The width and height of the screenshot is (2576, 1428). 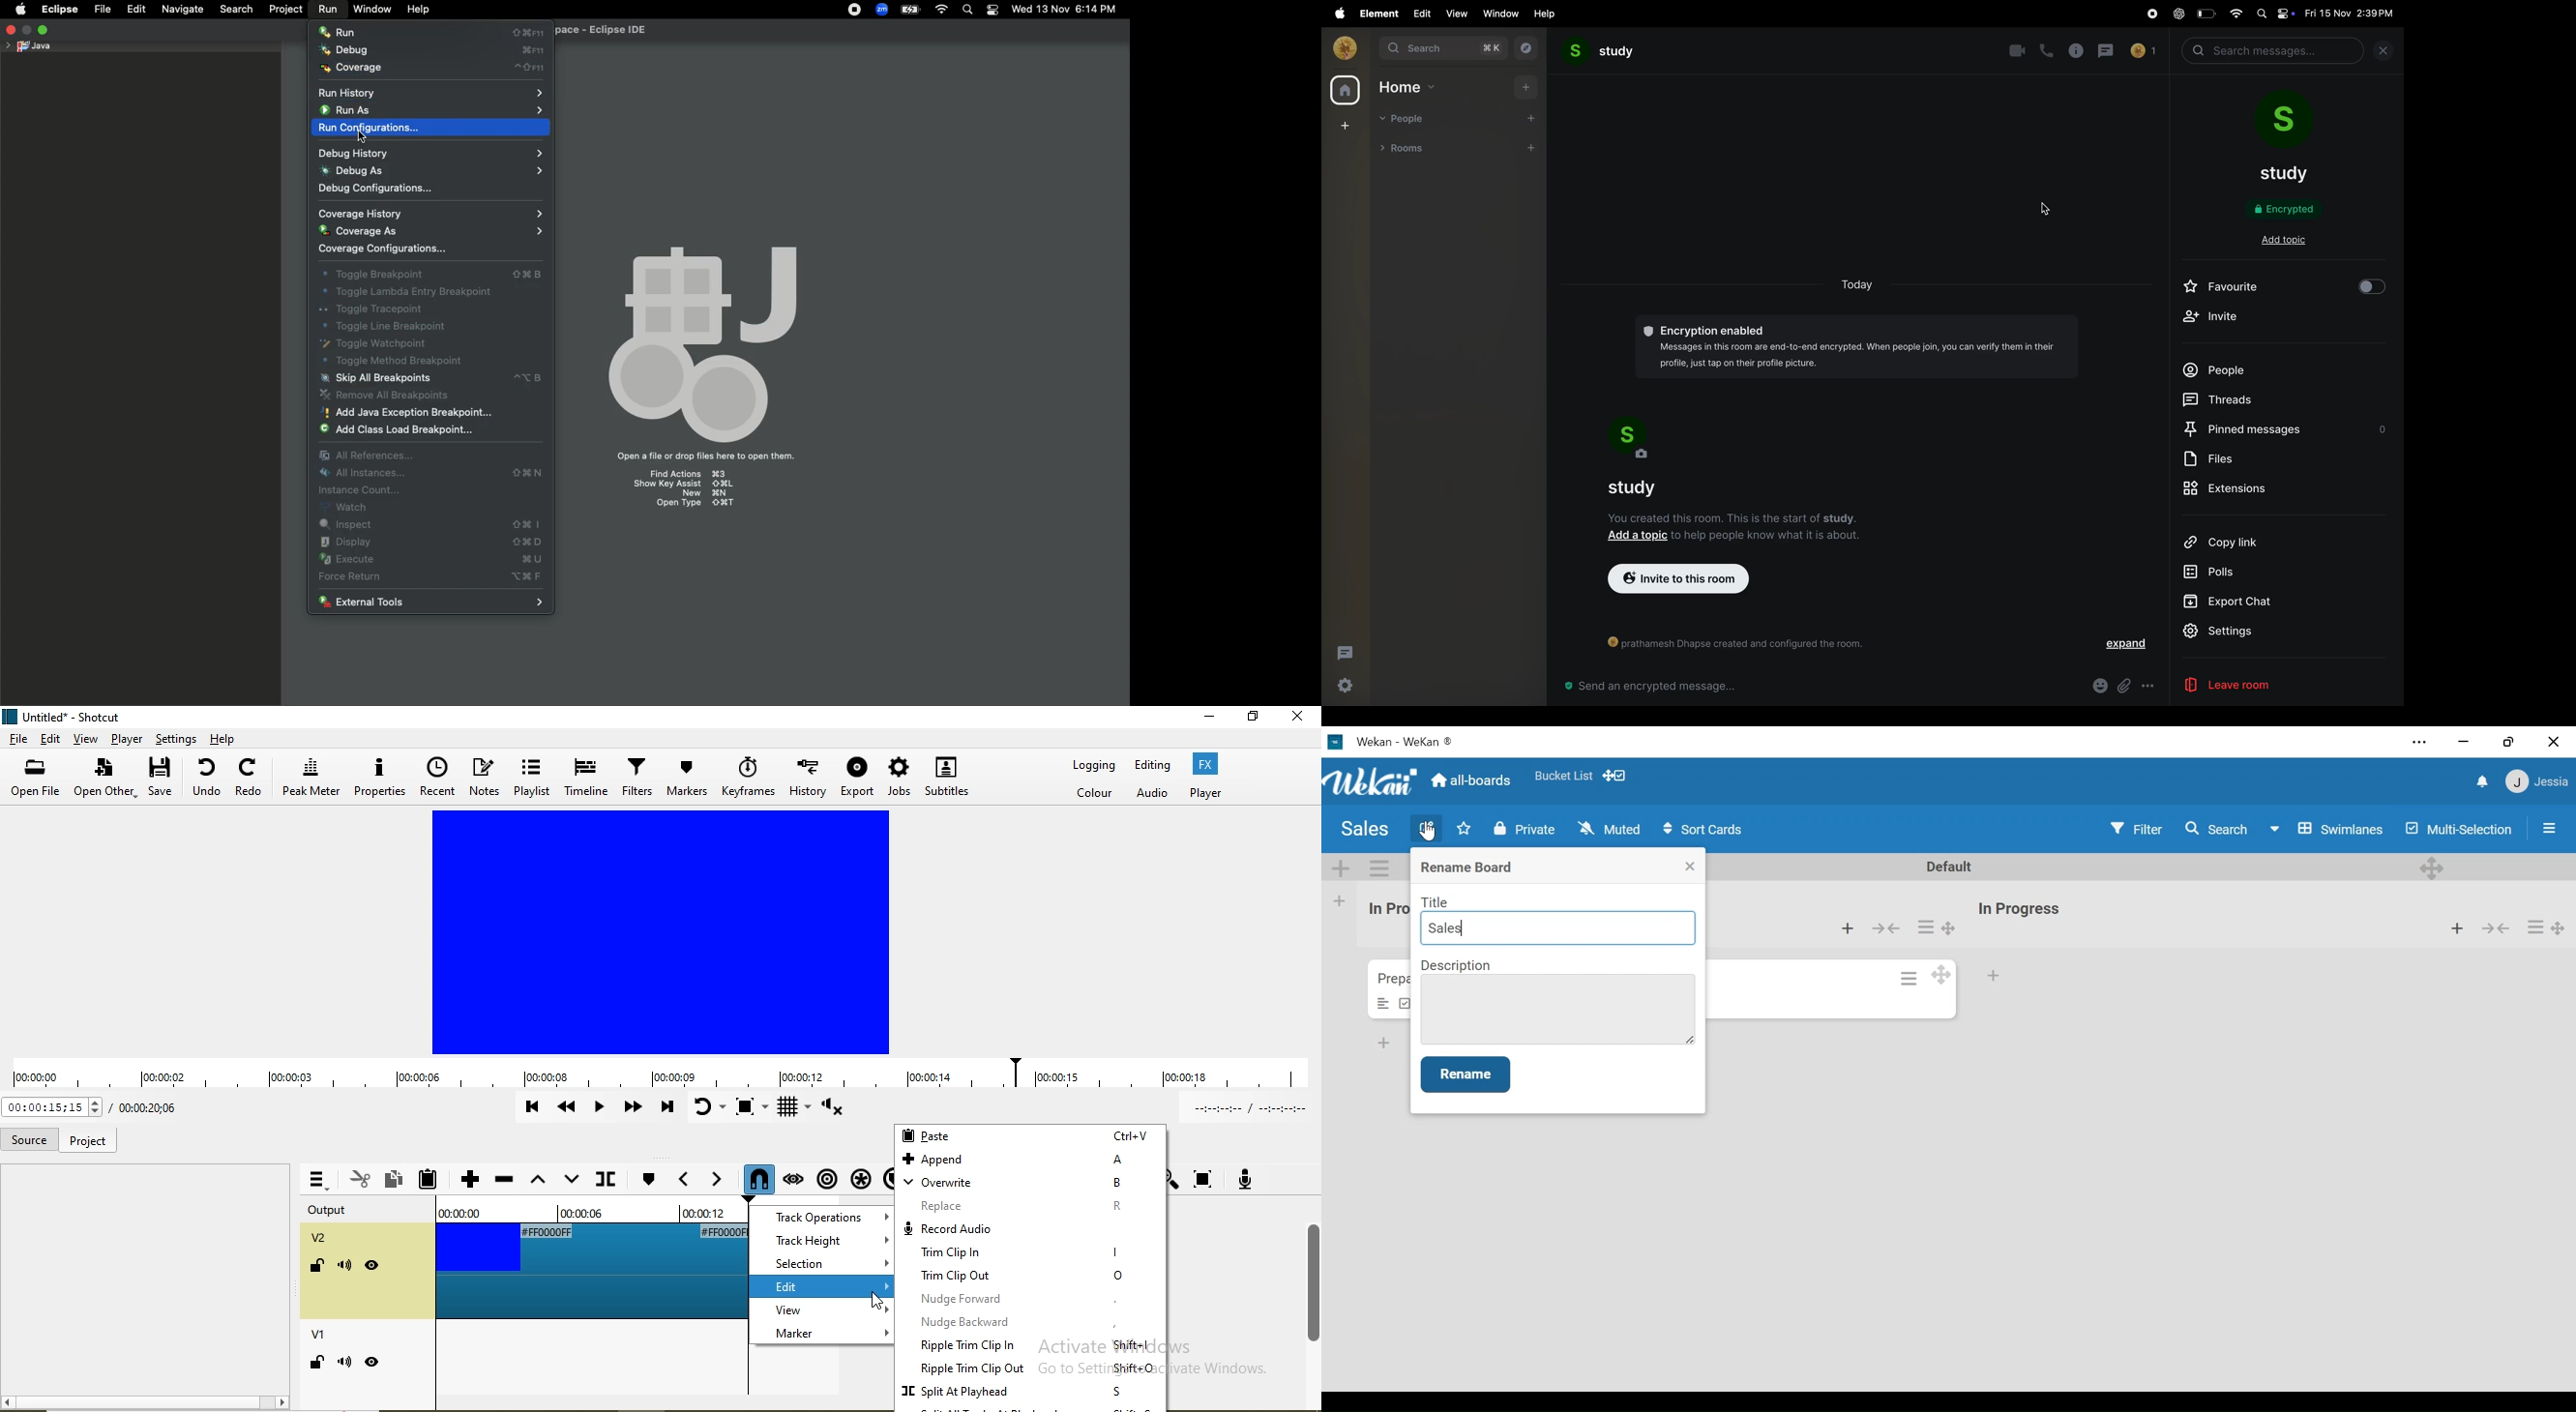 What do you see at coordinates (437, 777) in the screenshot?
I see `recent` at bounding box center [437, 777].